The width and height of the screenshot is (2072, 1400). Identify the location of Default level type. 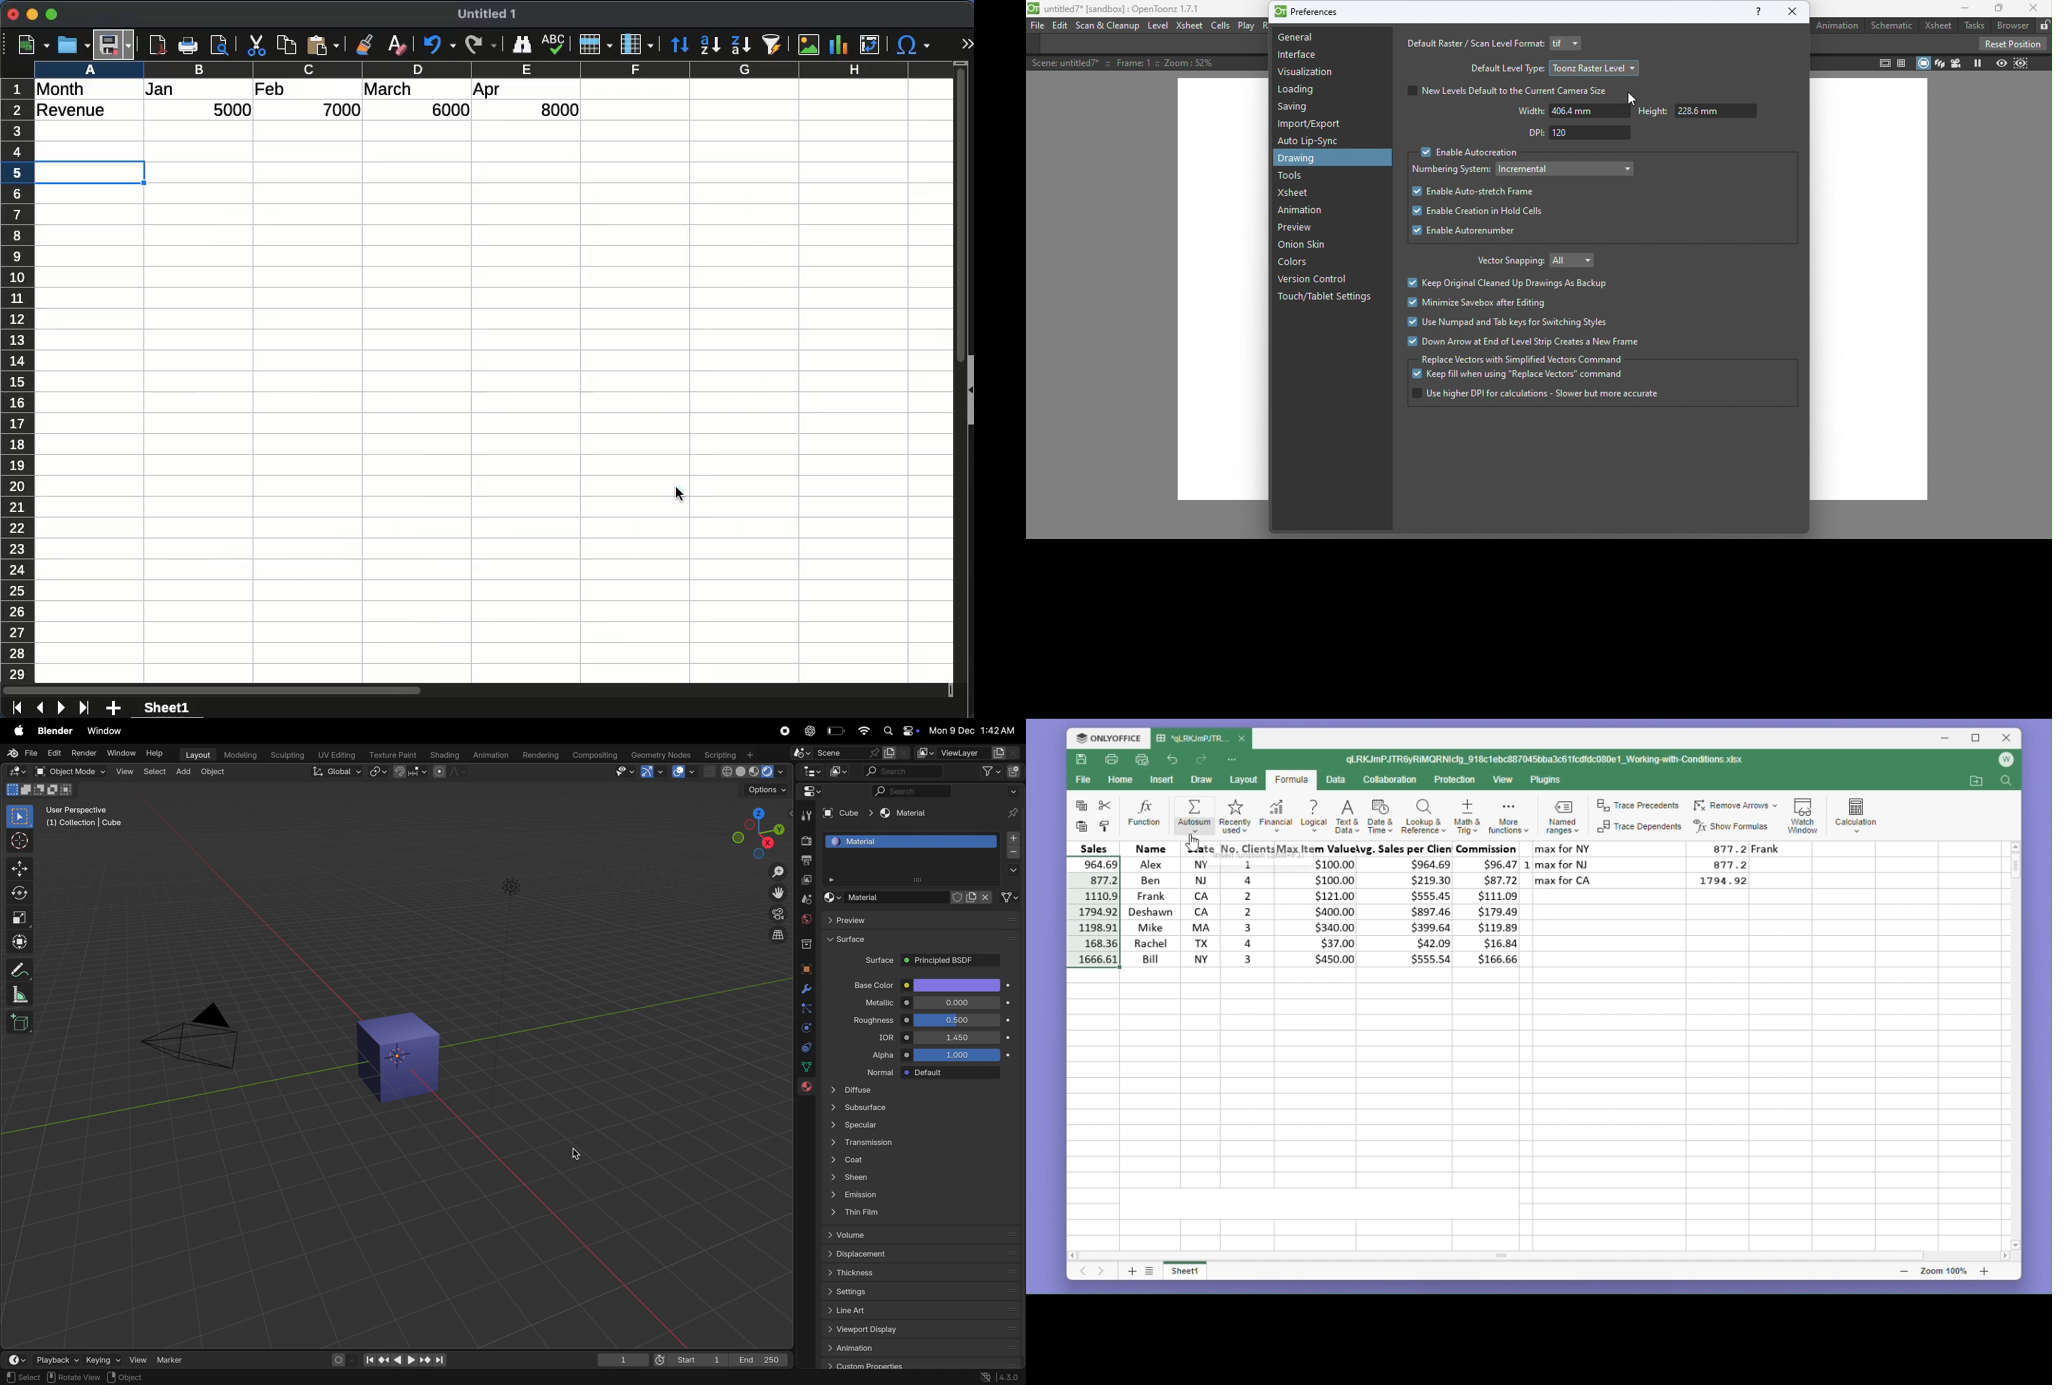
(1506, 68).